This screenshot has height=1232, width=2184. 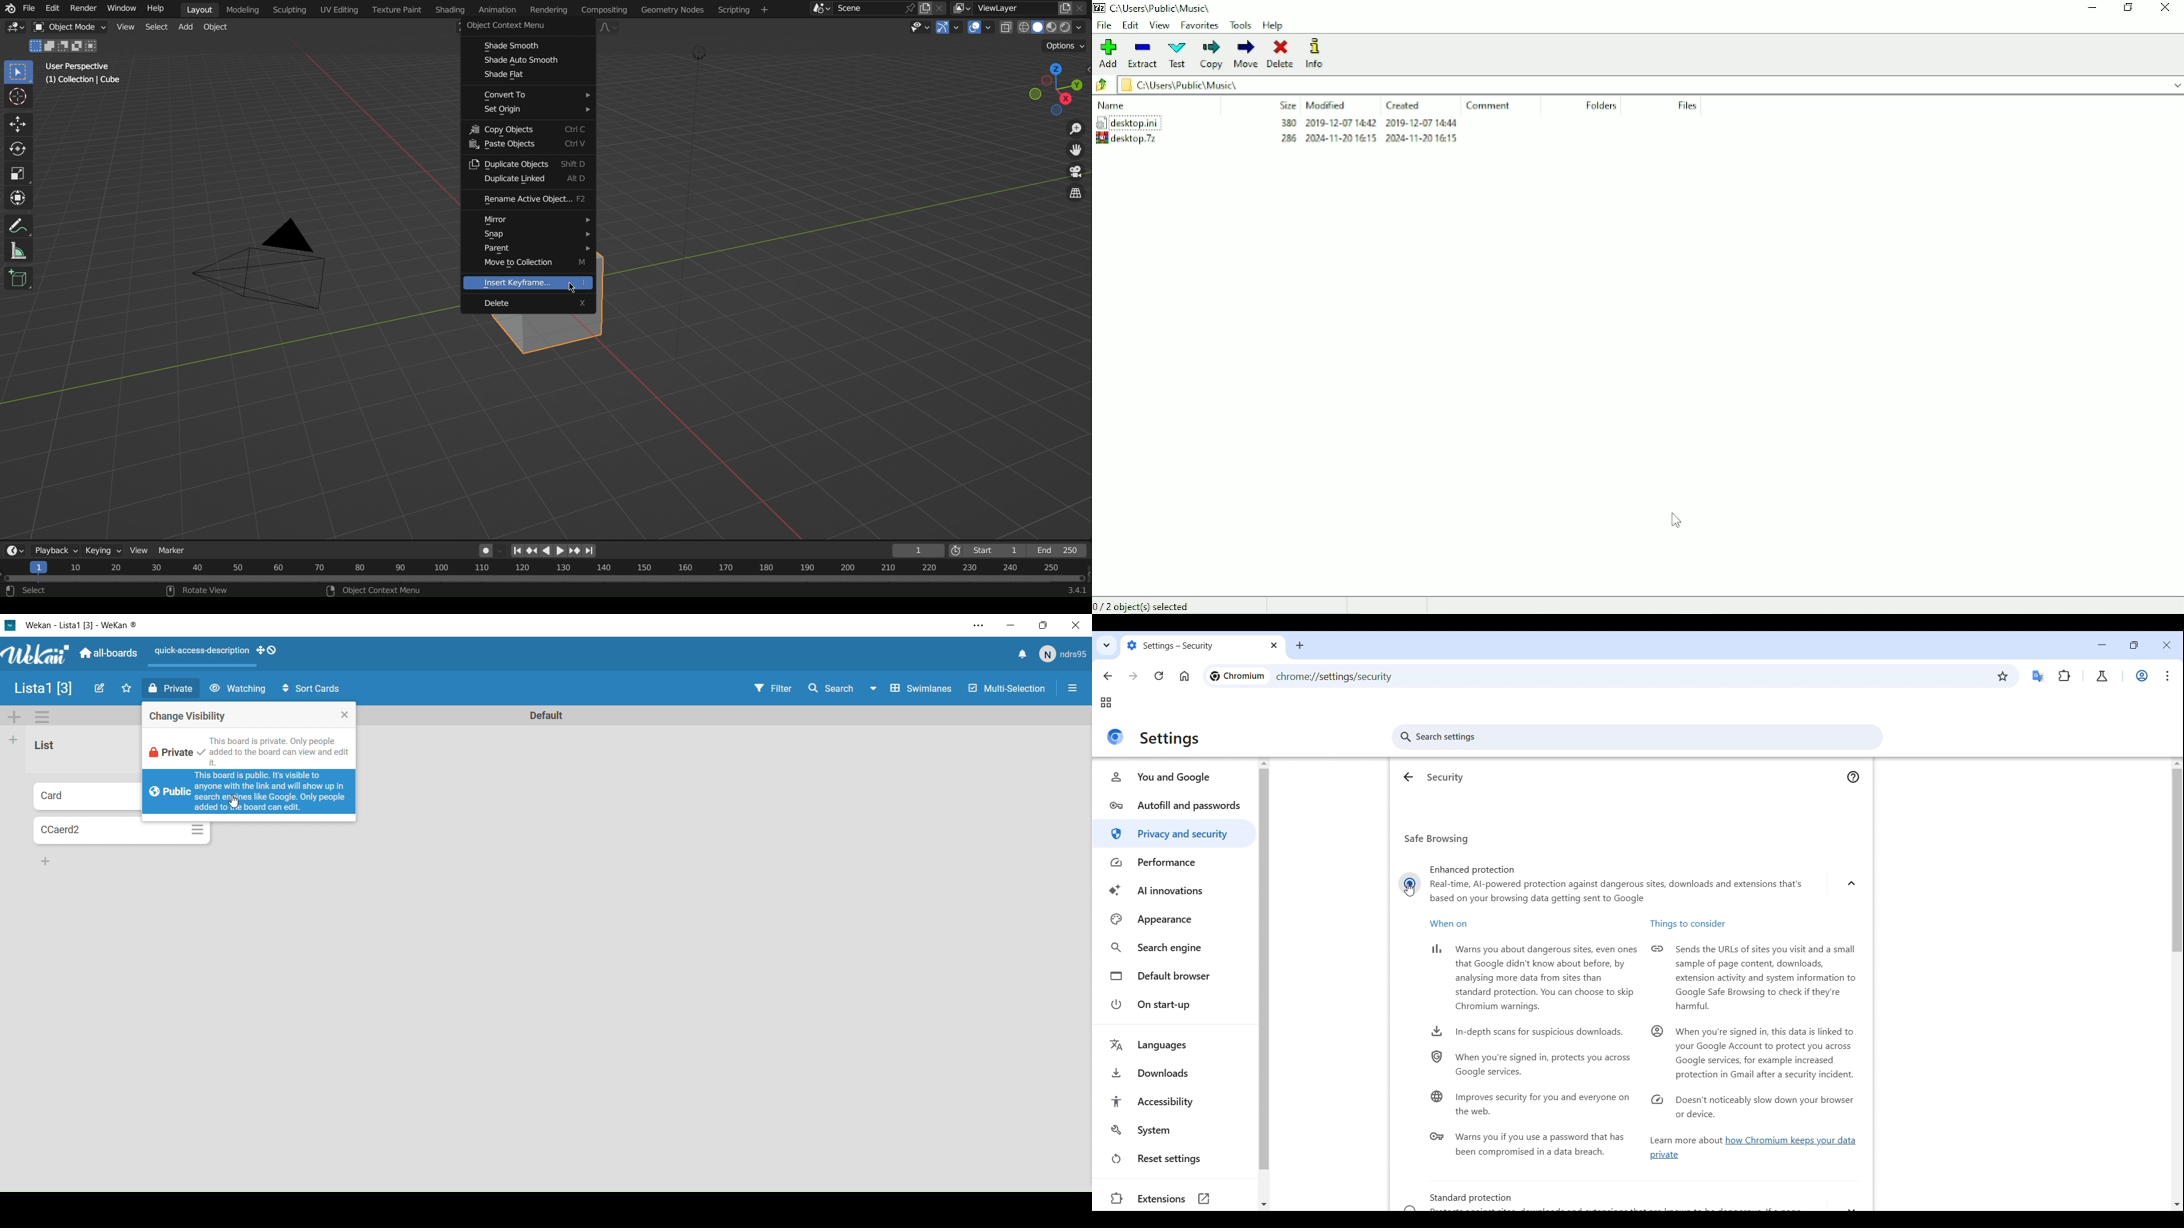 What do you see at coordinates (1106, 703) in the screenshot?
I see `Tab groups` at bounding box center [1106, 703].